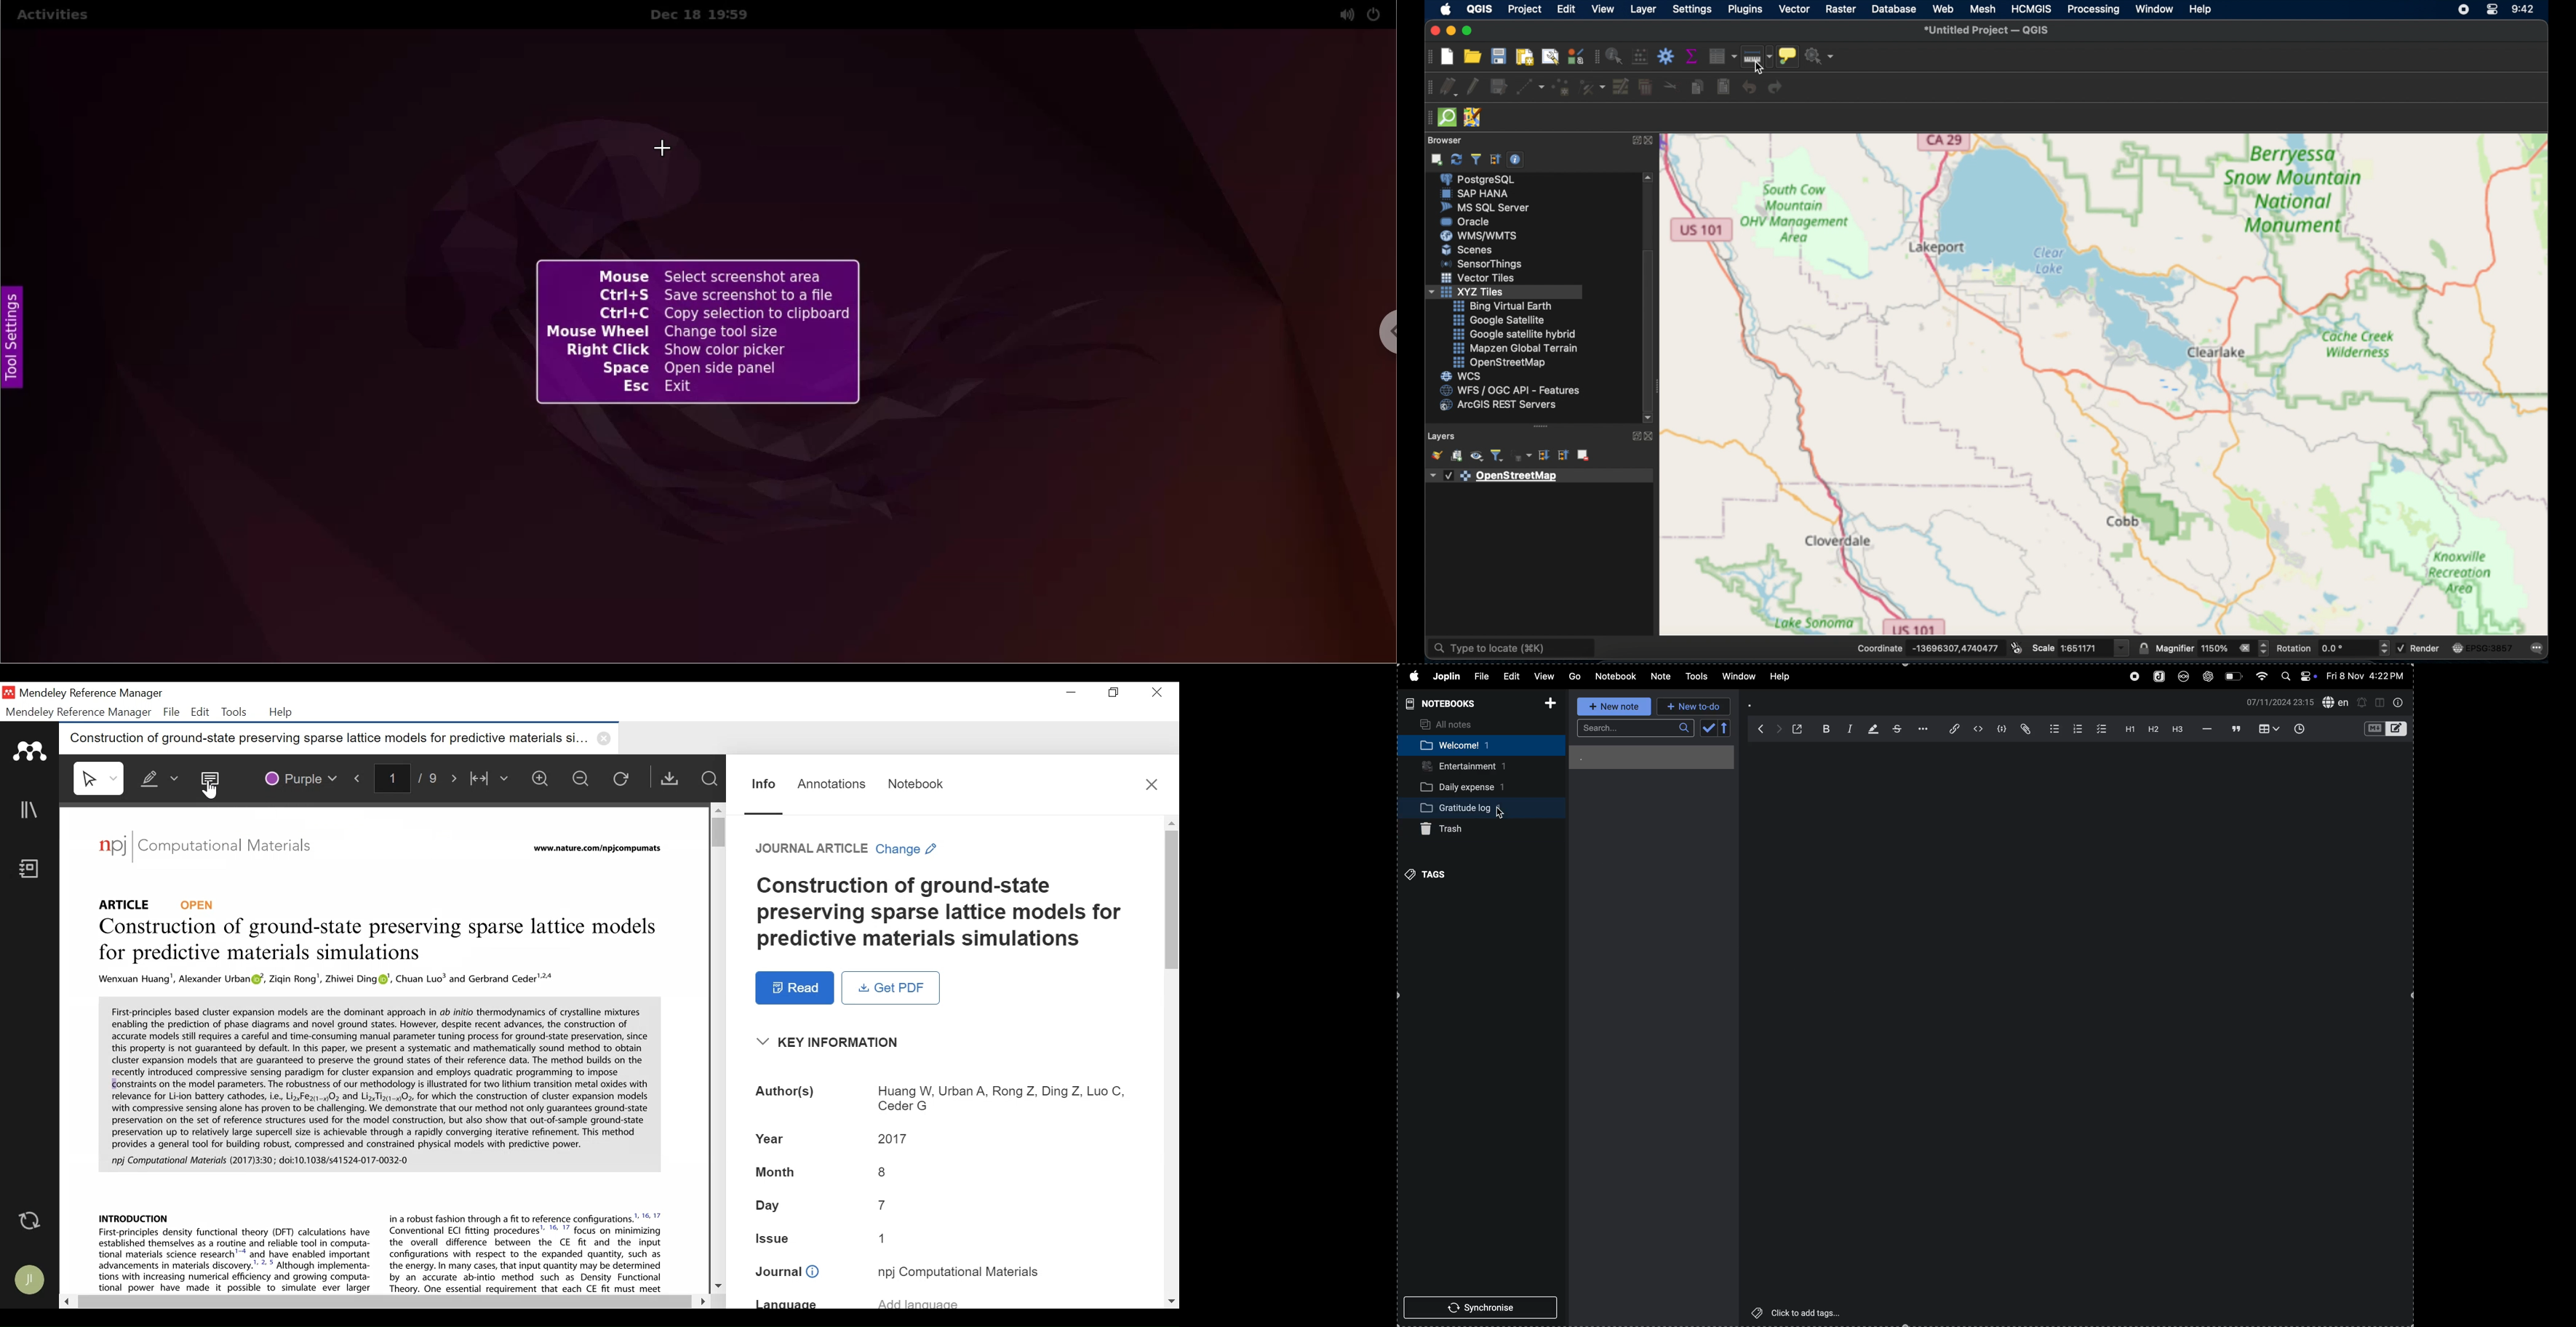 The height and width of the screenshot is (1344, 2576). Describe the element at coordinates (542, 780) in the screenshot. I see `Zoom in` at that location.